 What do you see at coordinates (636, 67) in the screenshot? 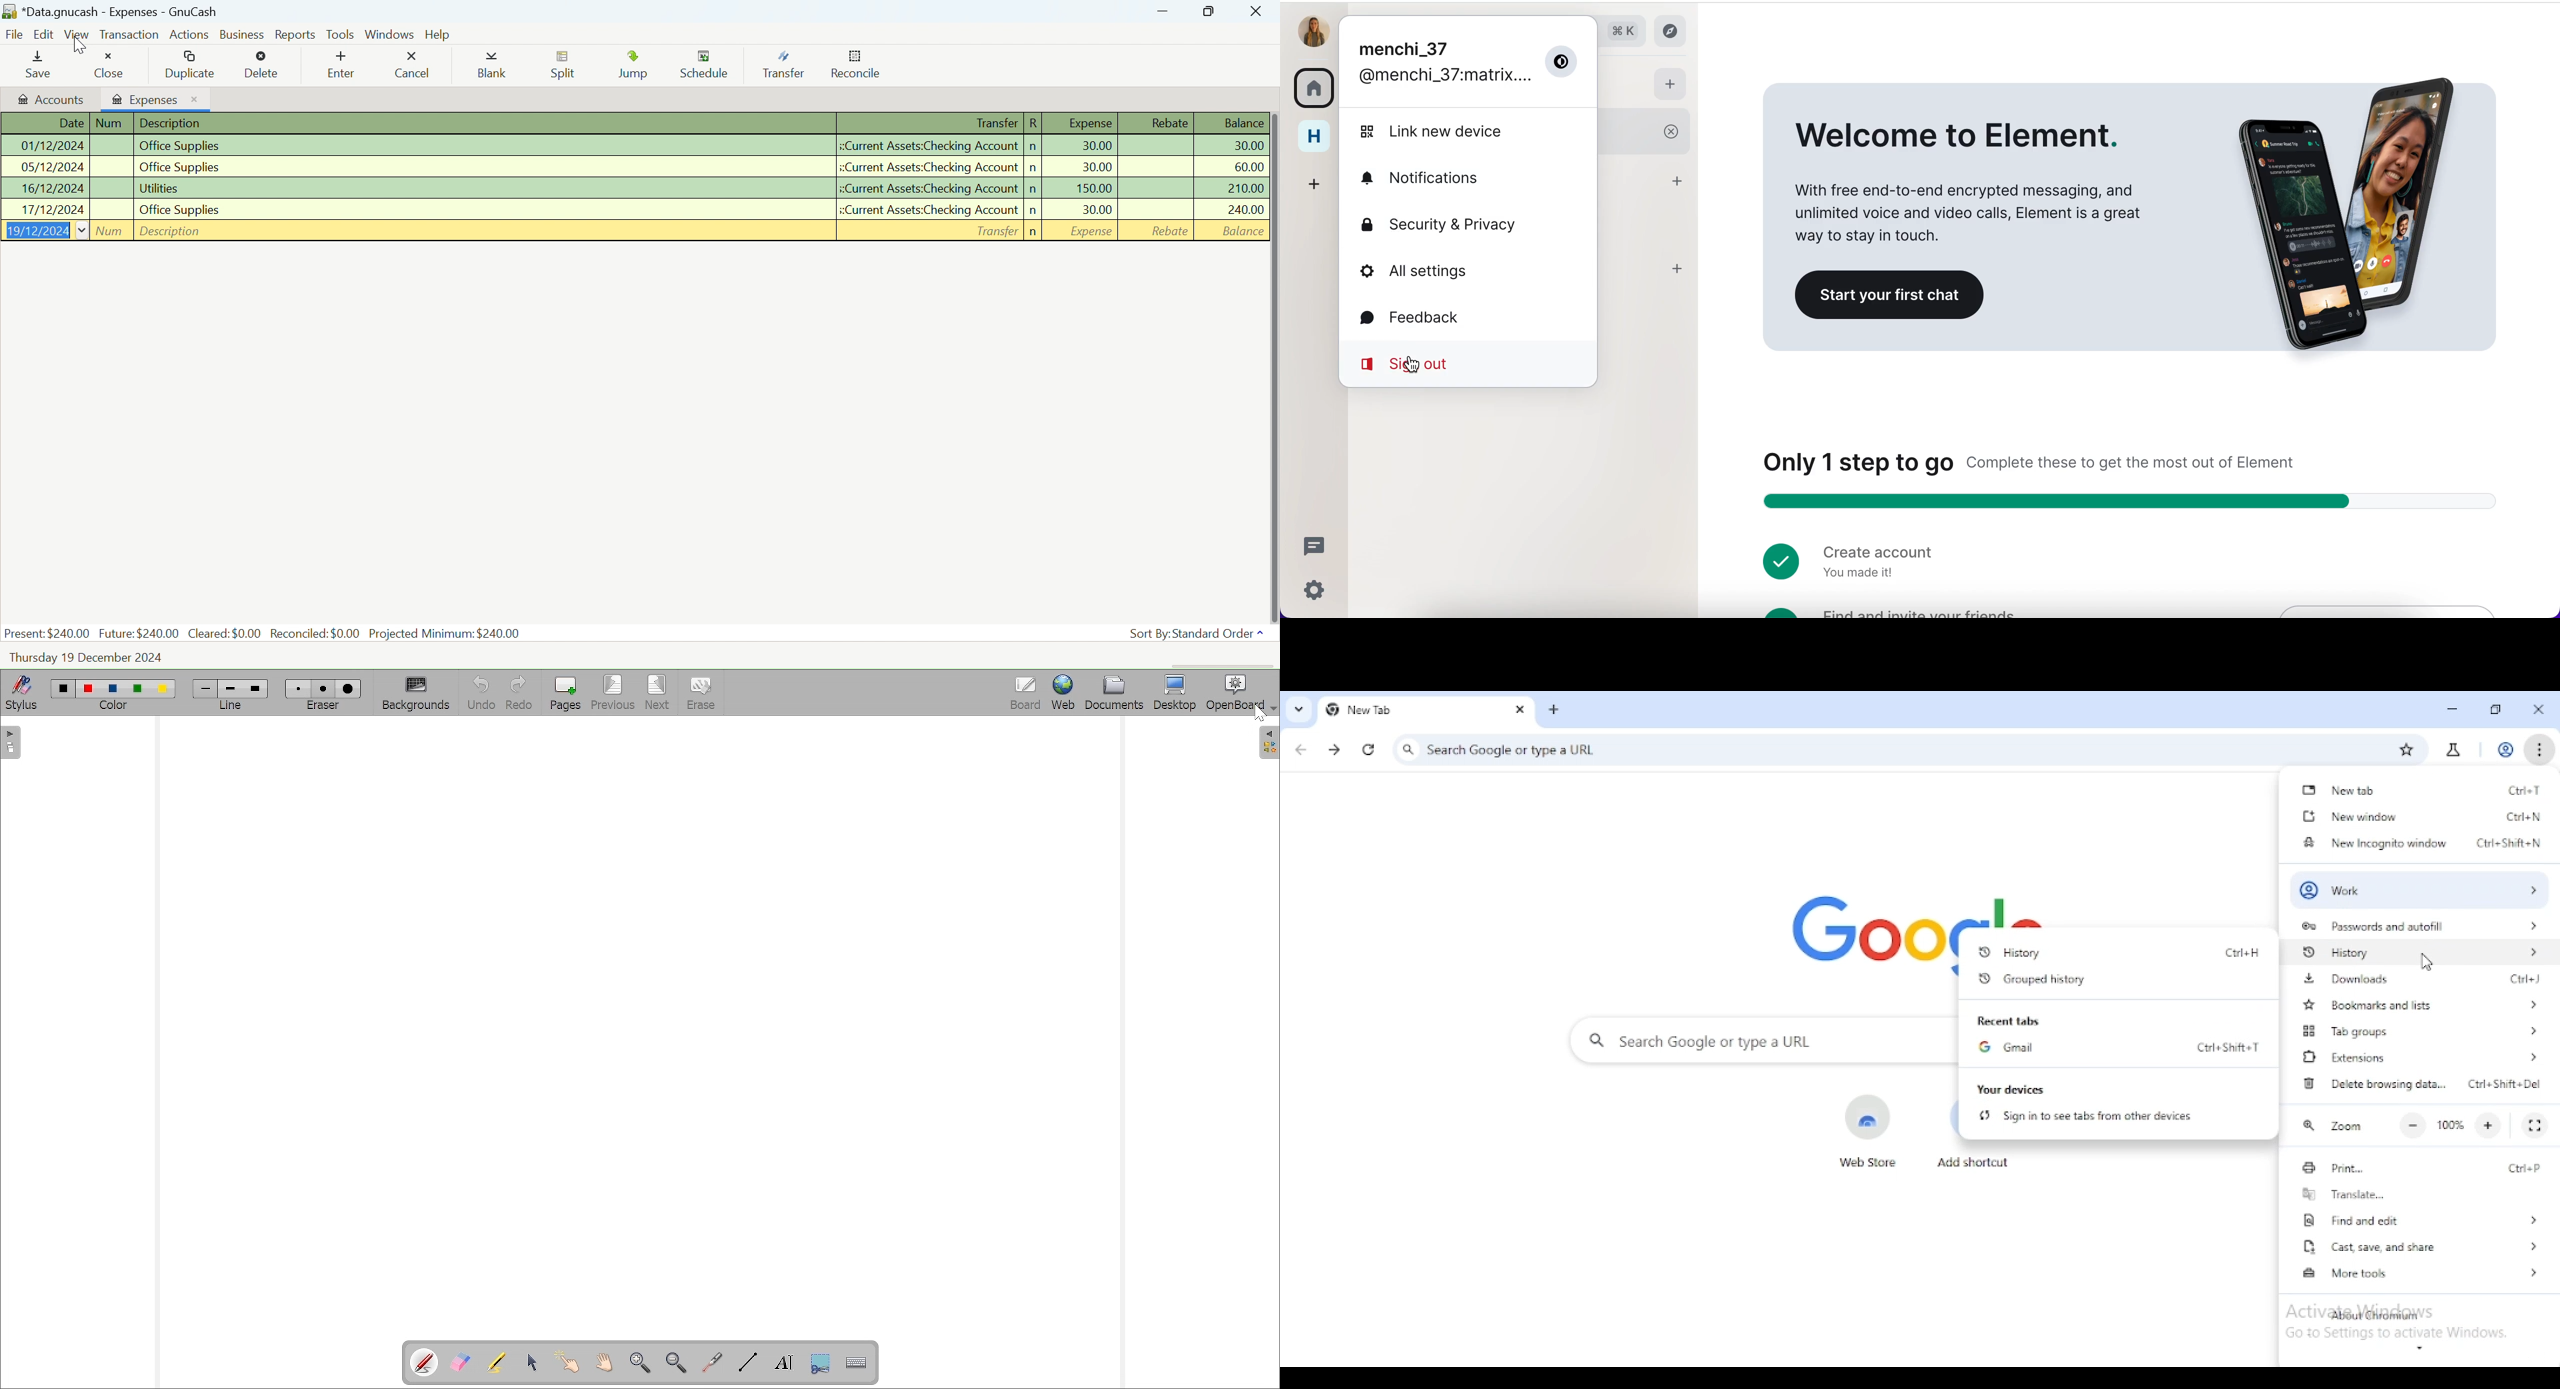
I see `Jump` at bounding box center [636, 67].